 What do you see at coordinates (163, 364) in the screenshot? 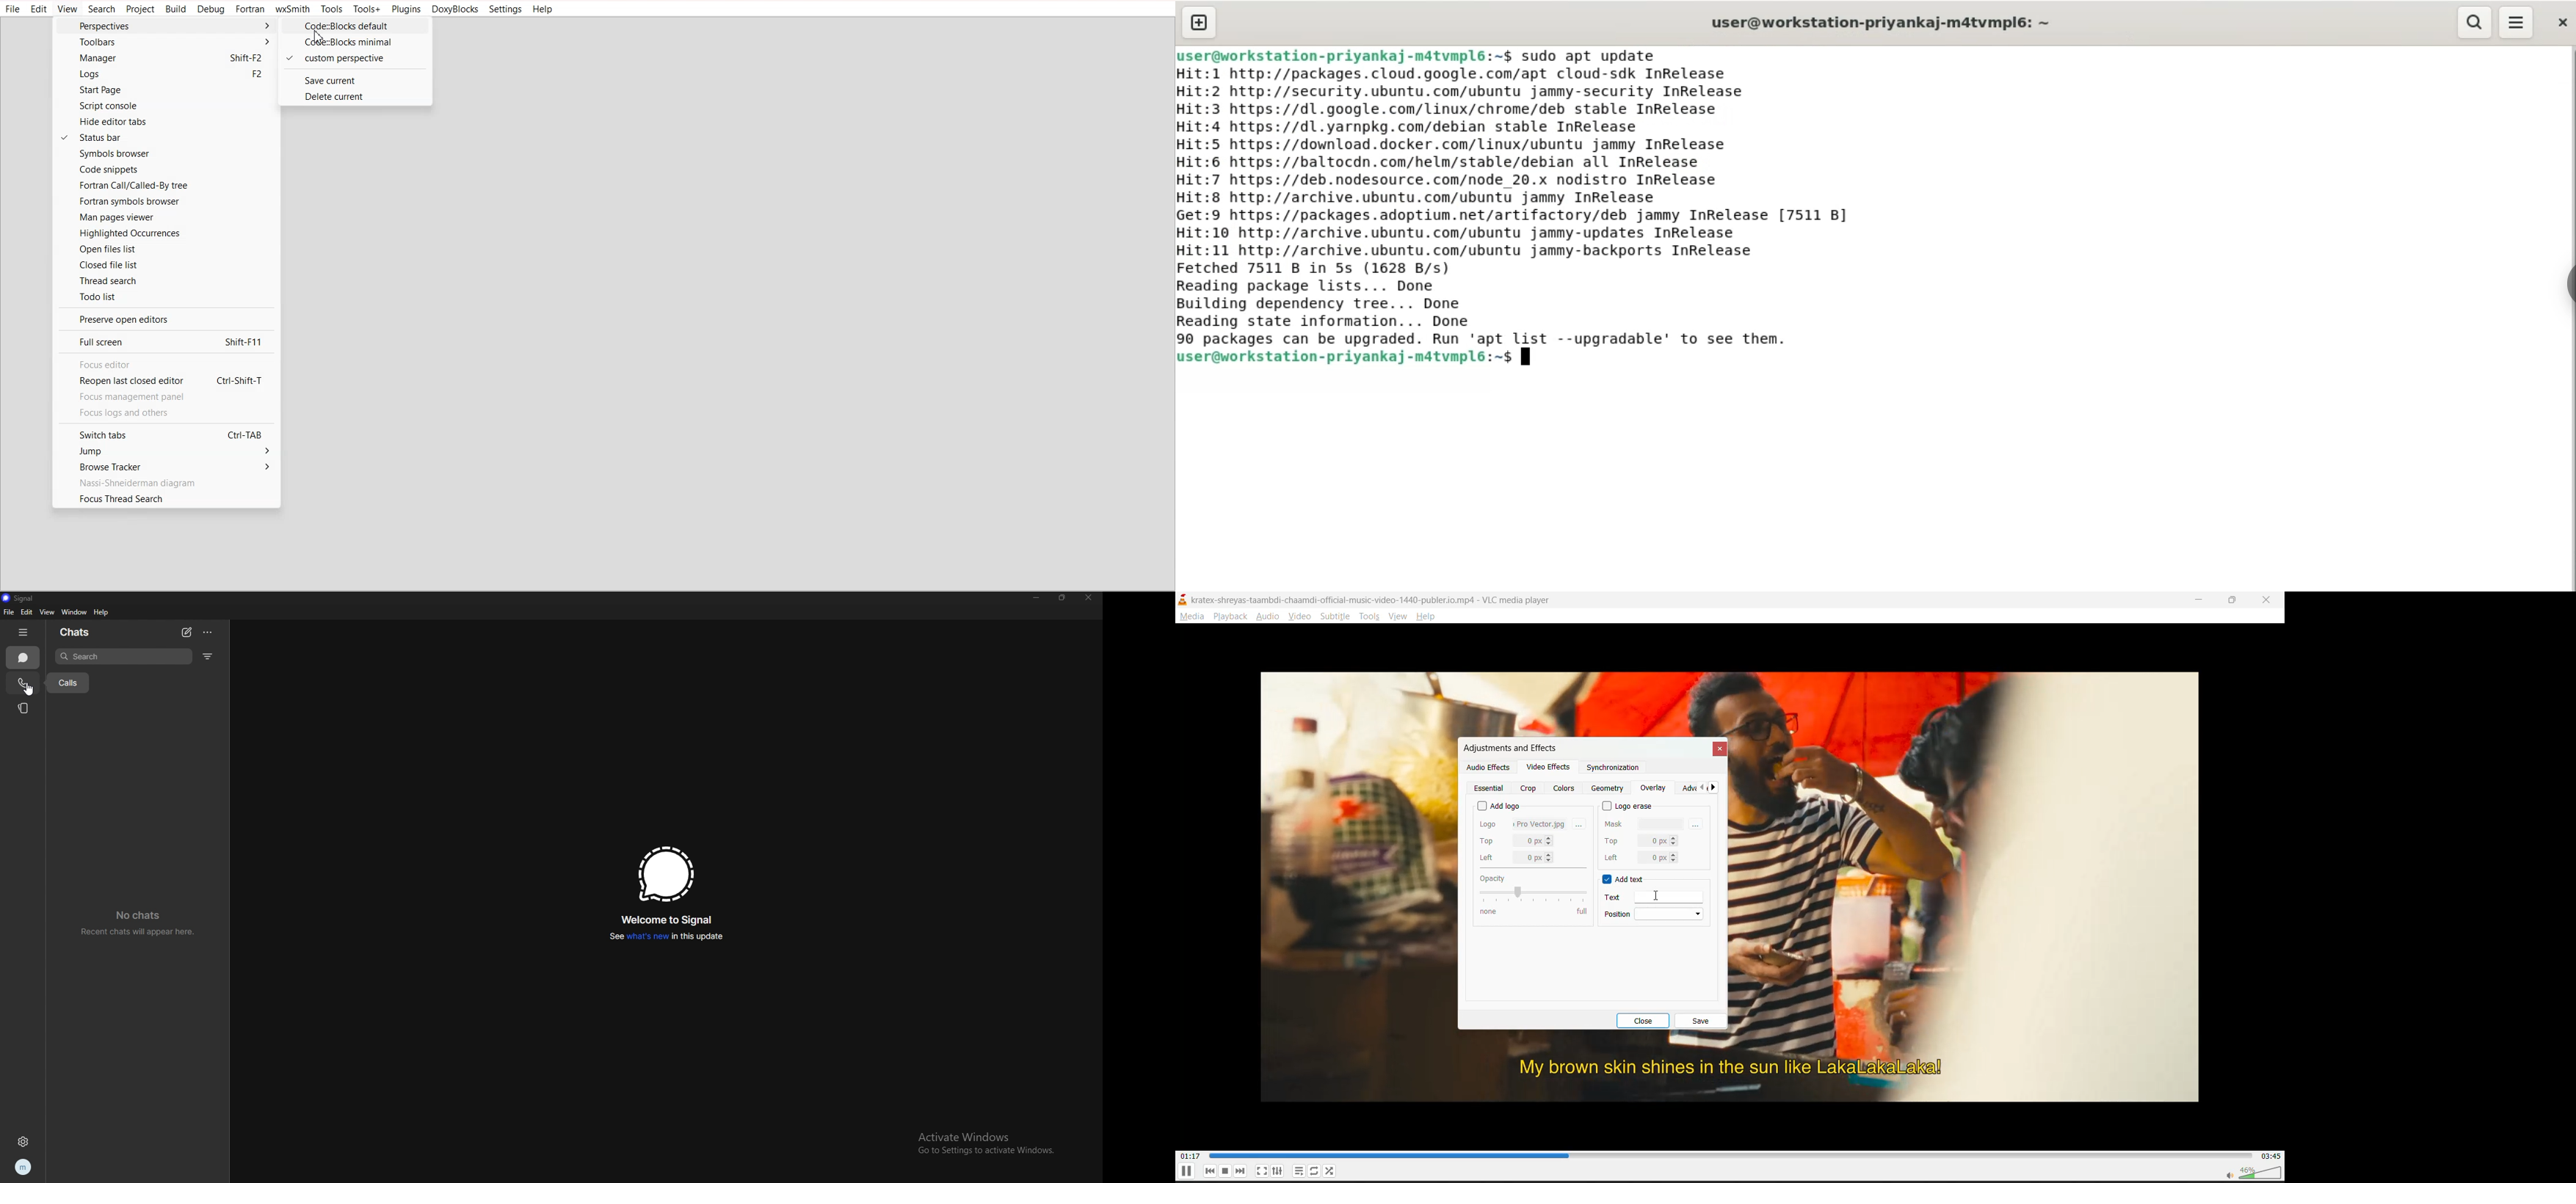
I see `Focus editor` at bounding box center [163, 364].